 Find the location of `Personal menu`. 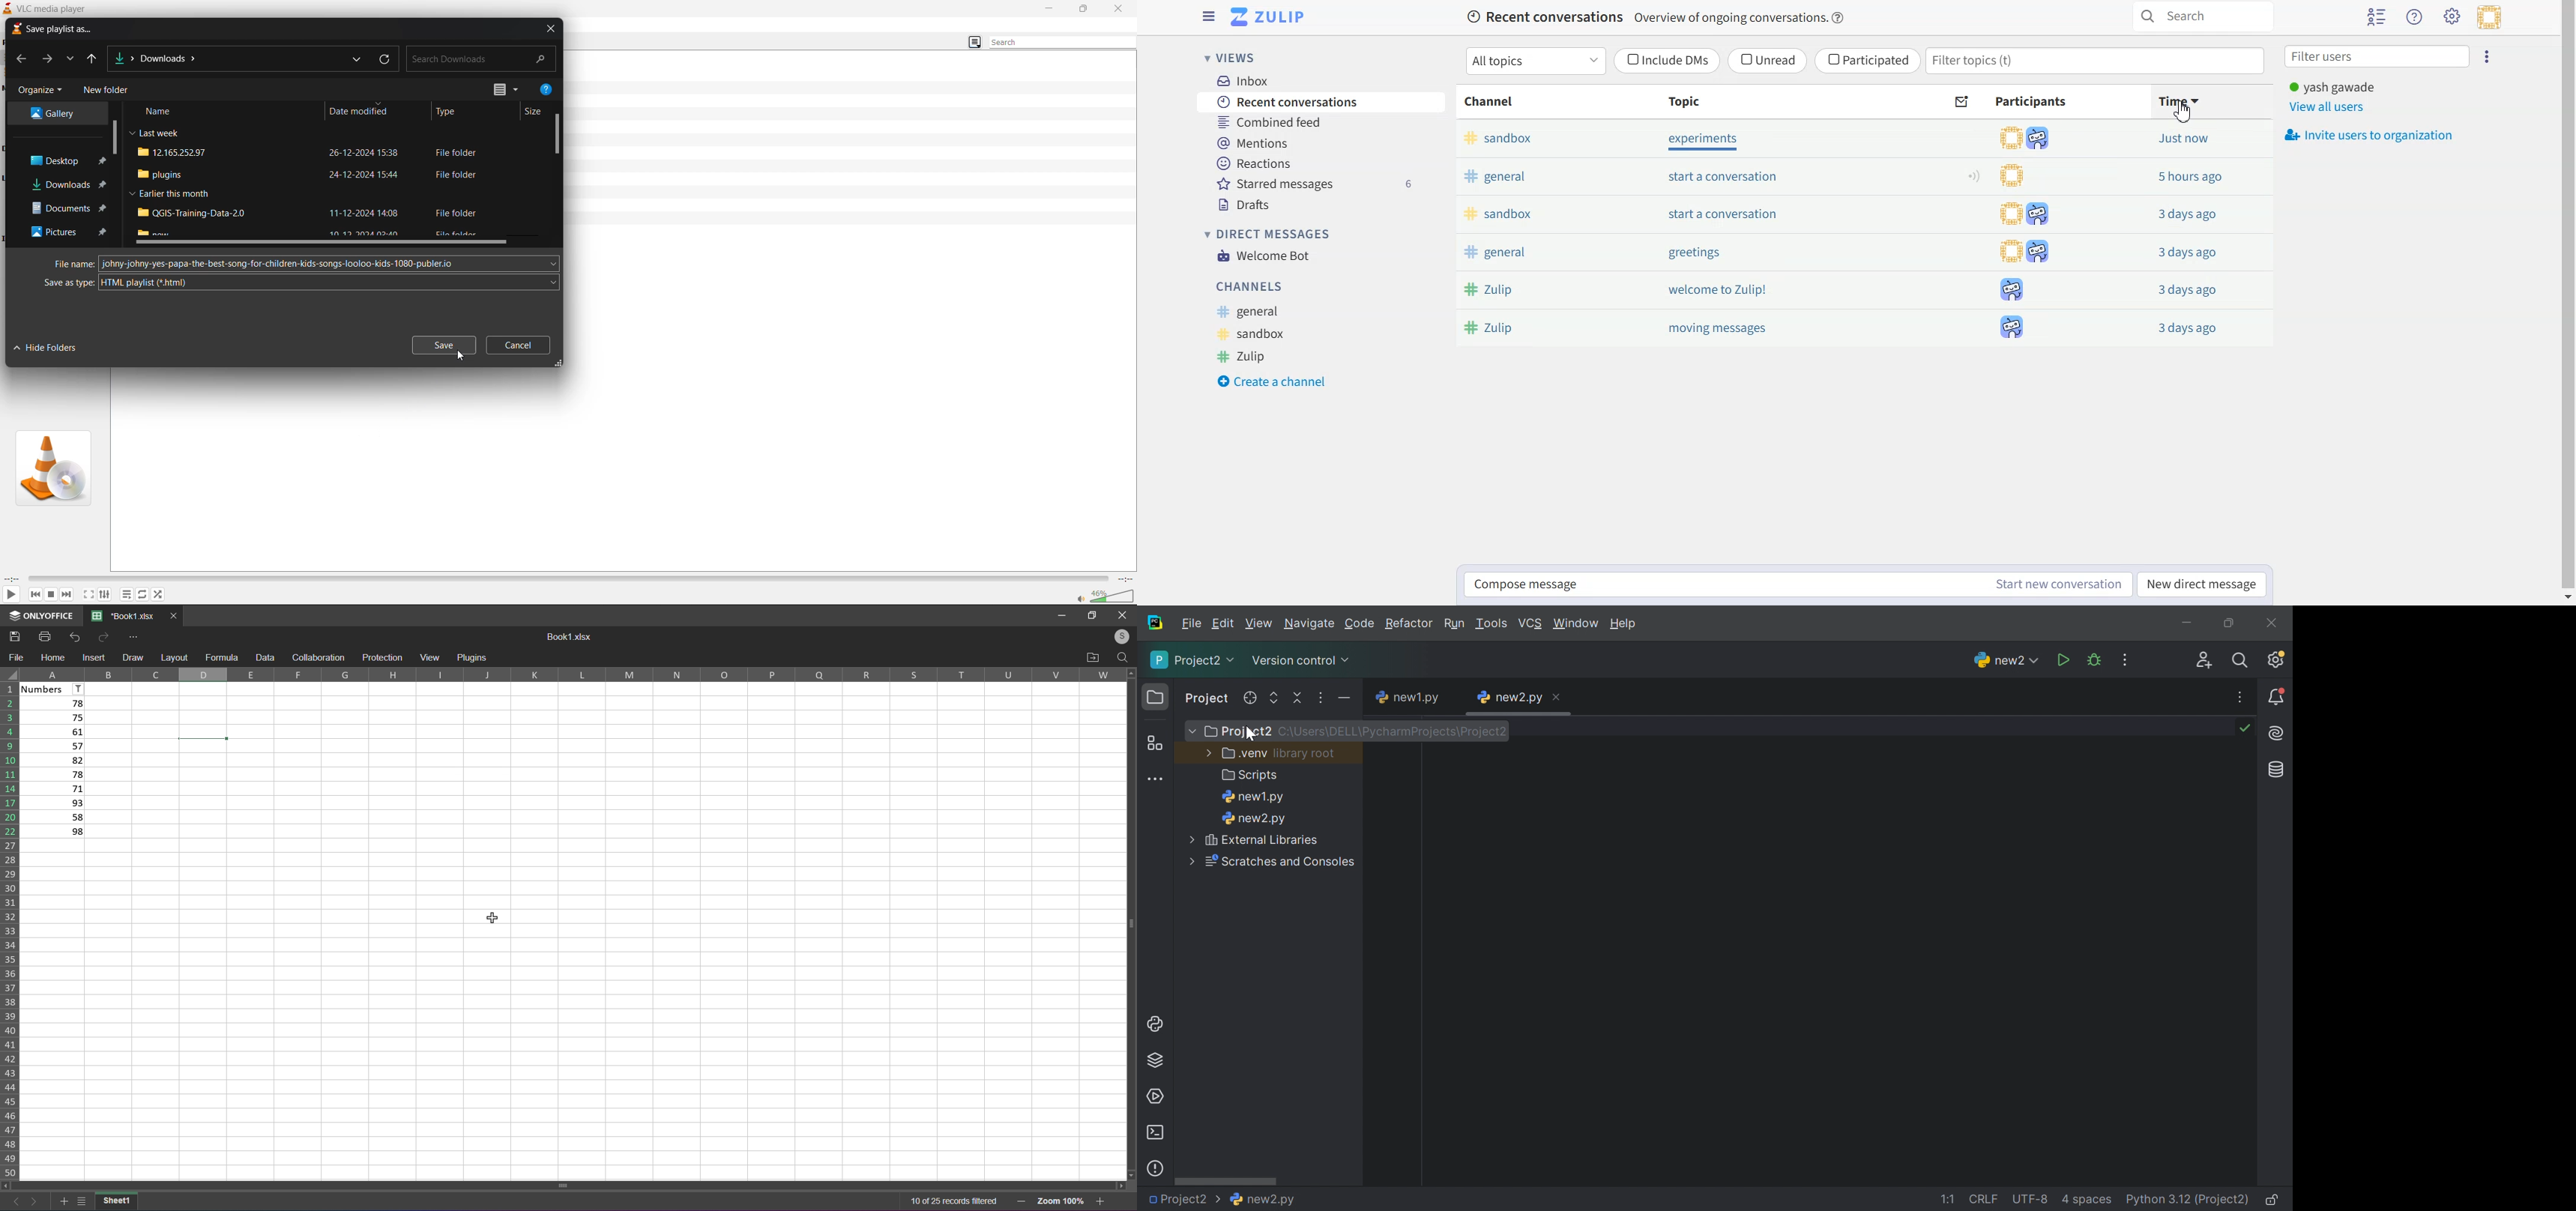

Personal menu is located at coordinates (2491, 17).